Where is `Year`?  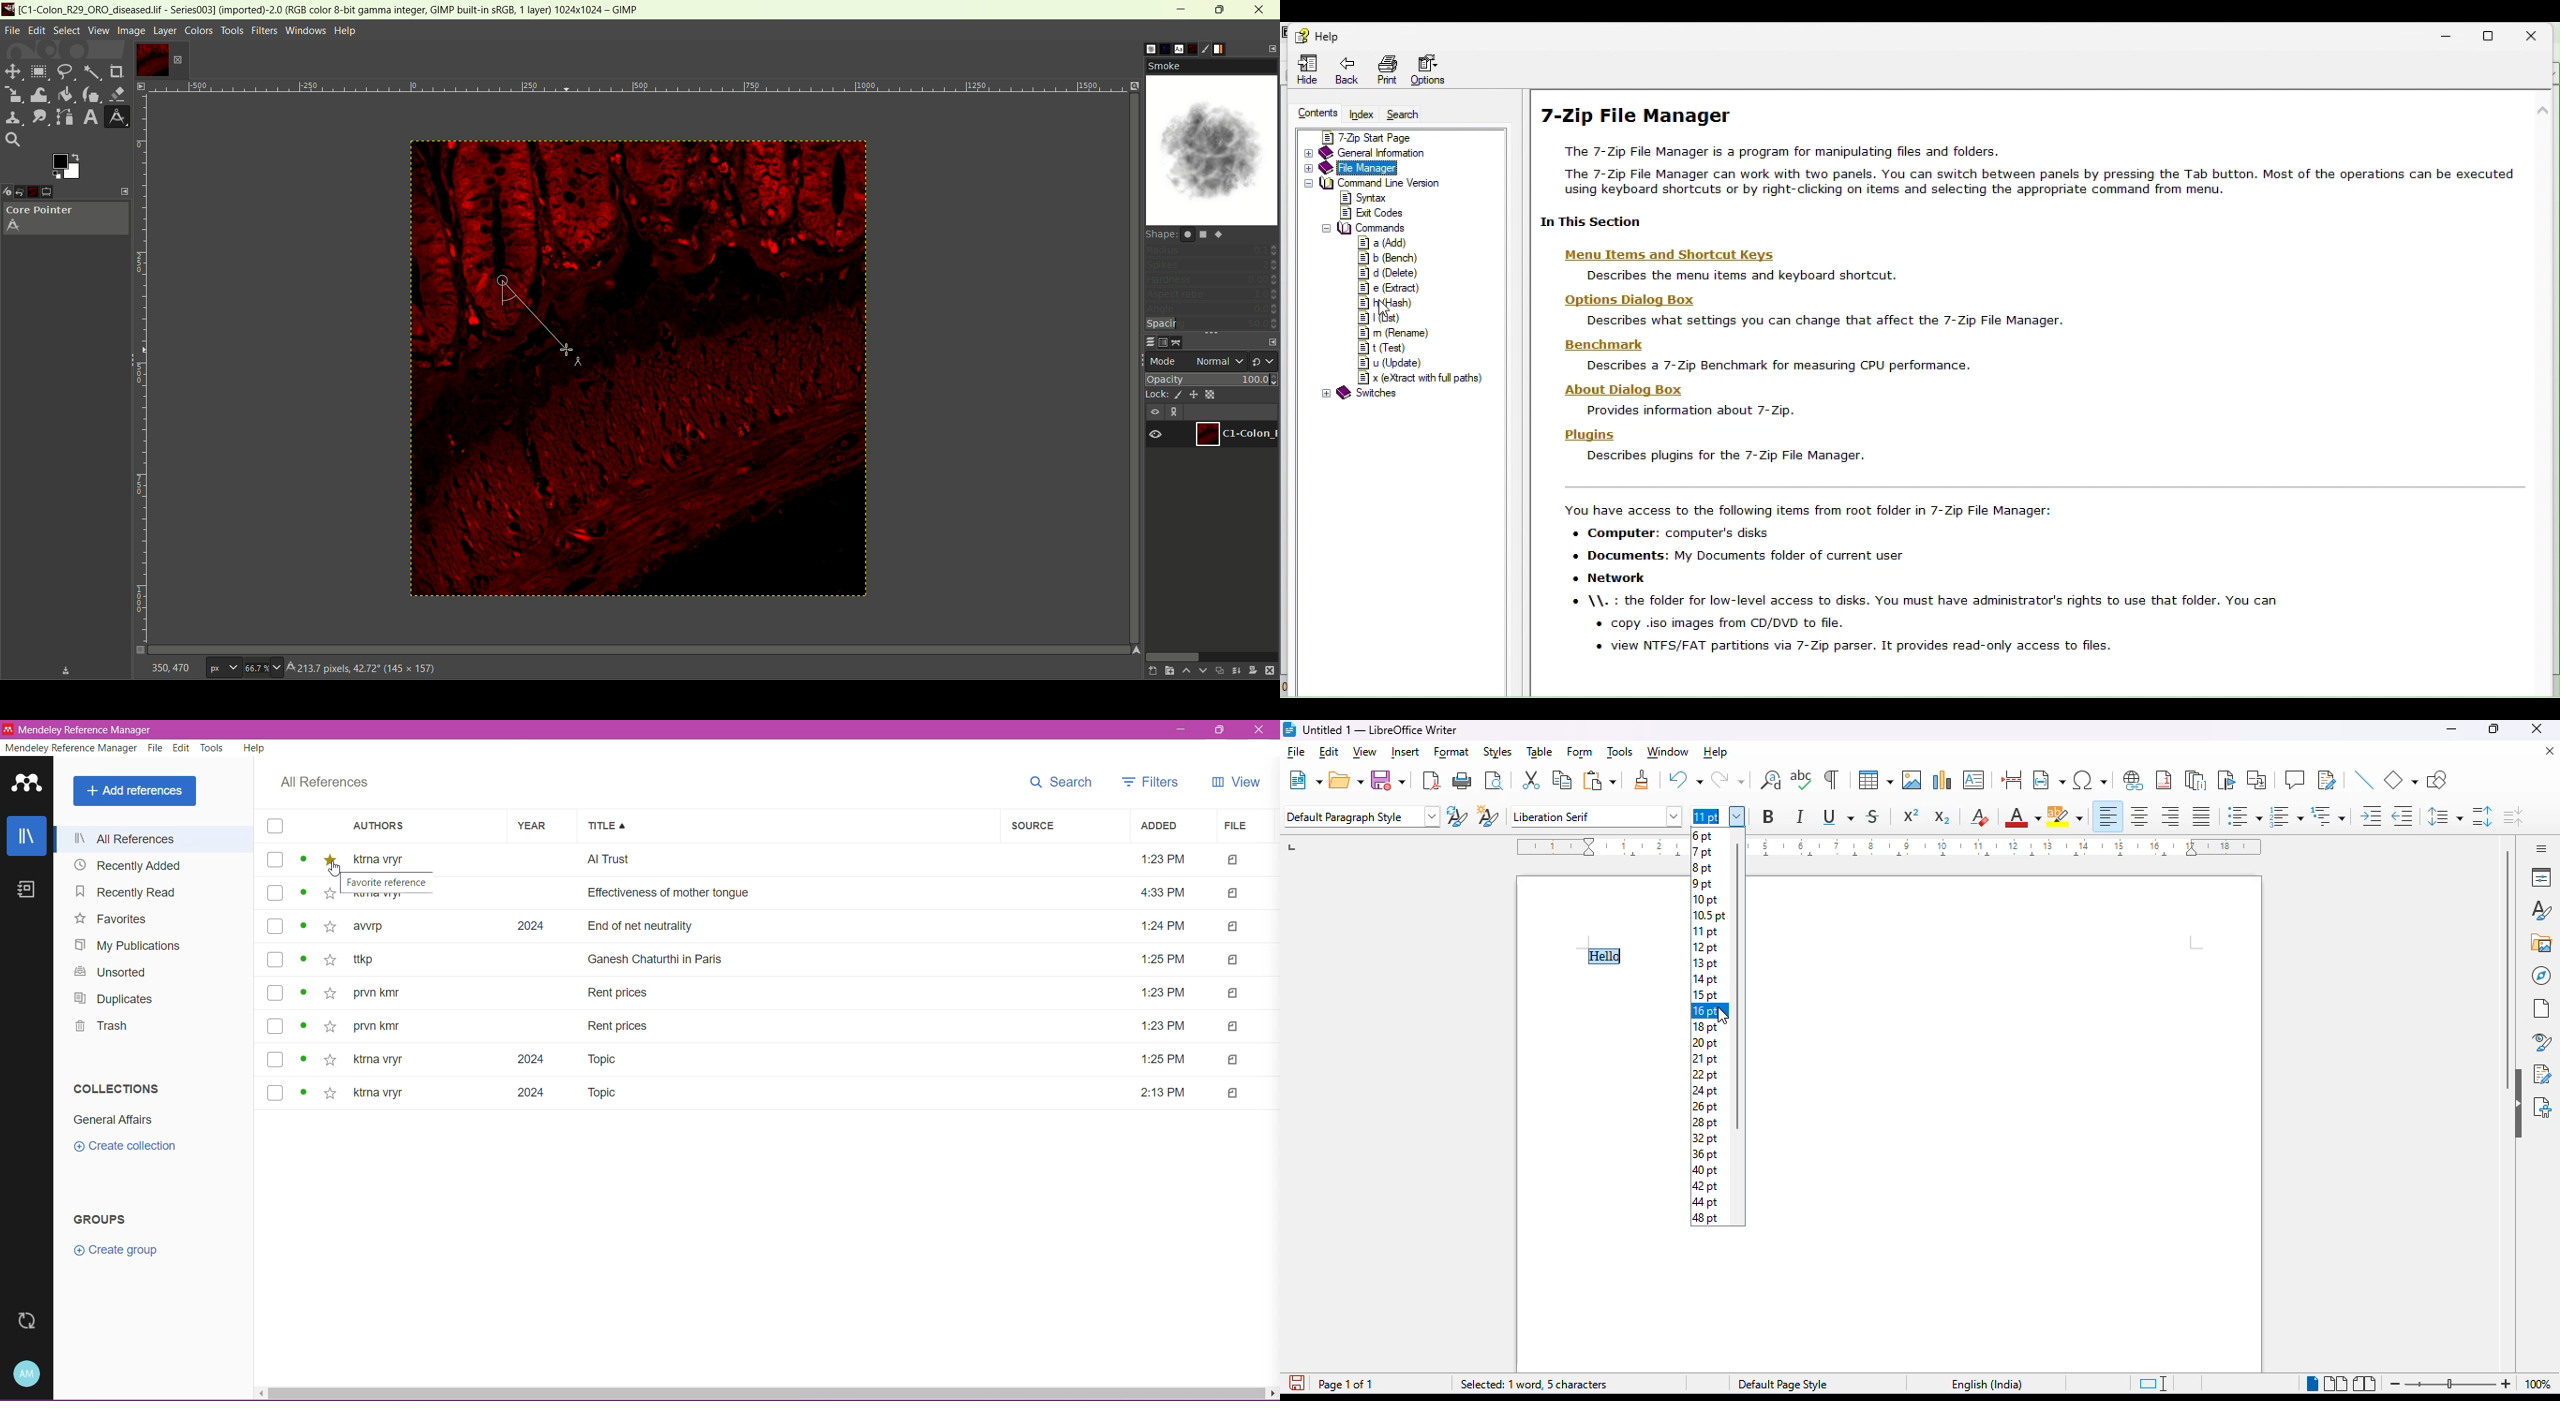
Year is located at coordinates (536, 826).